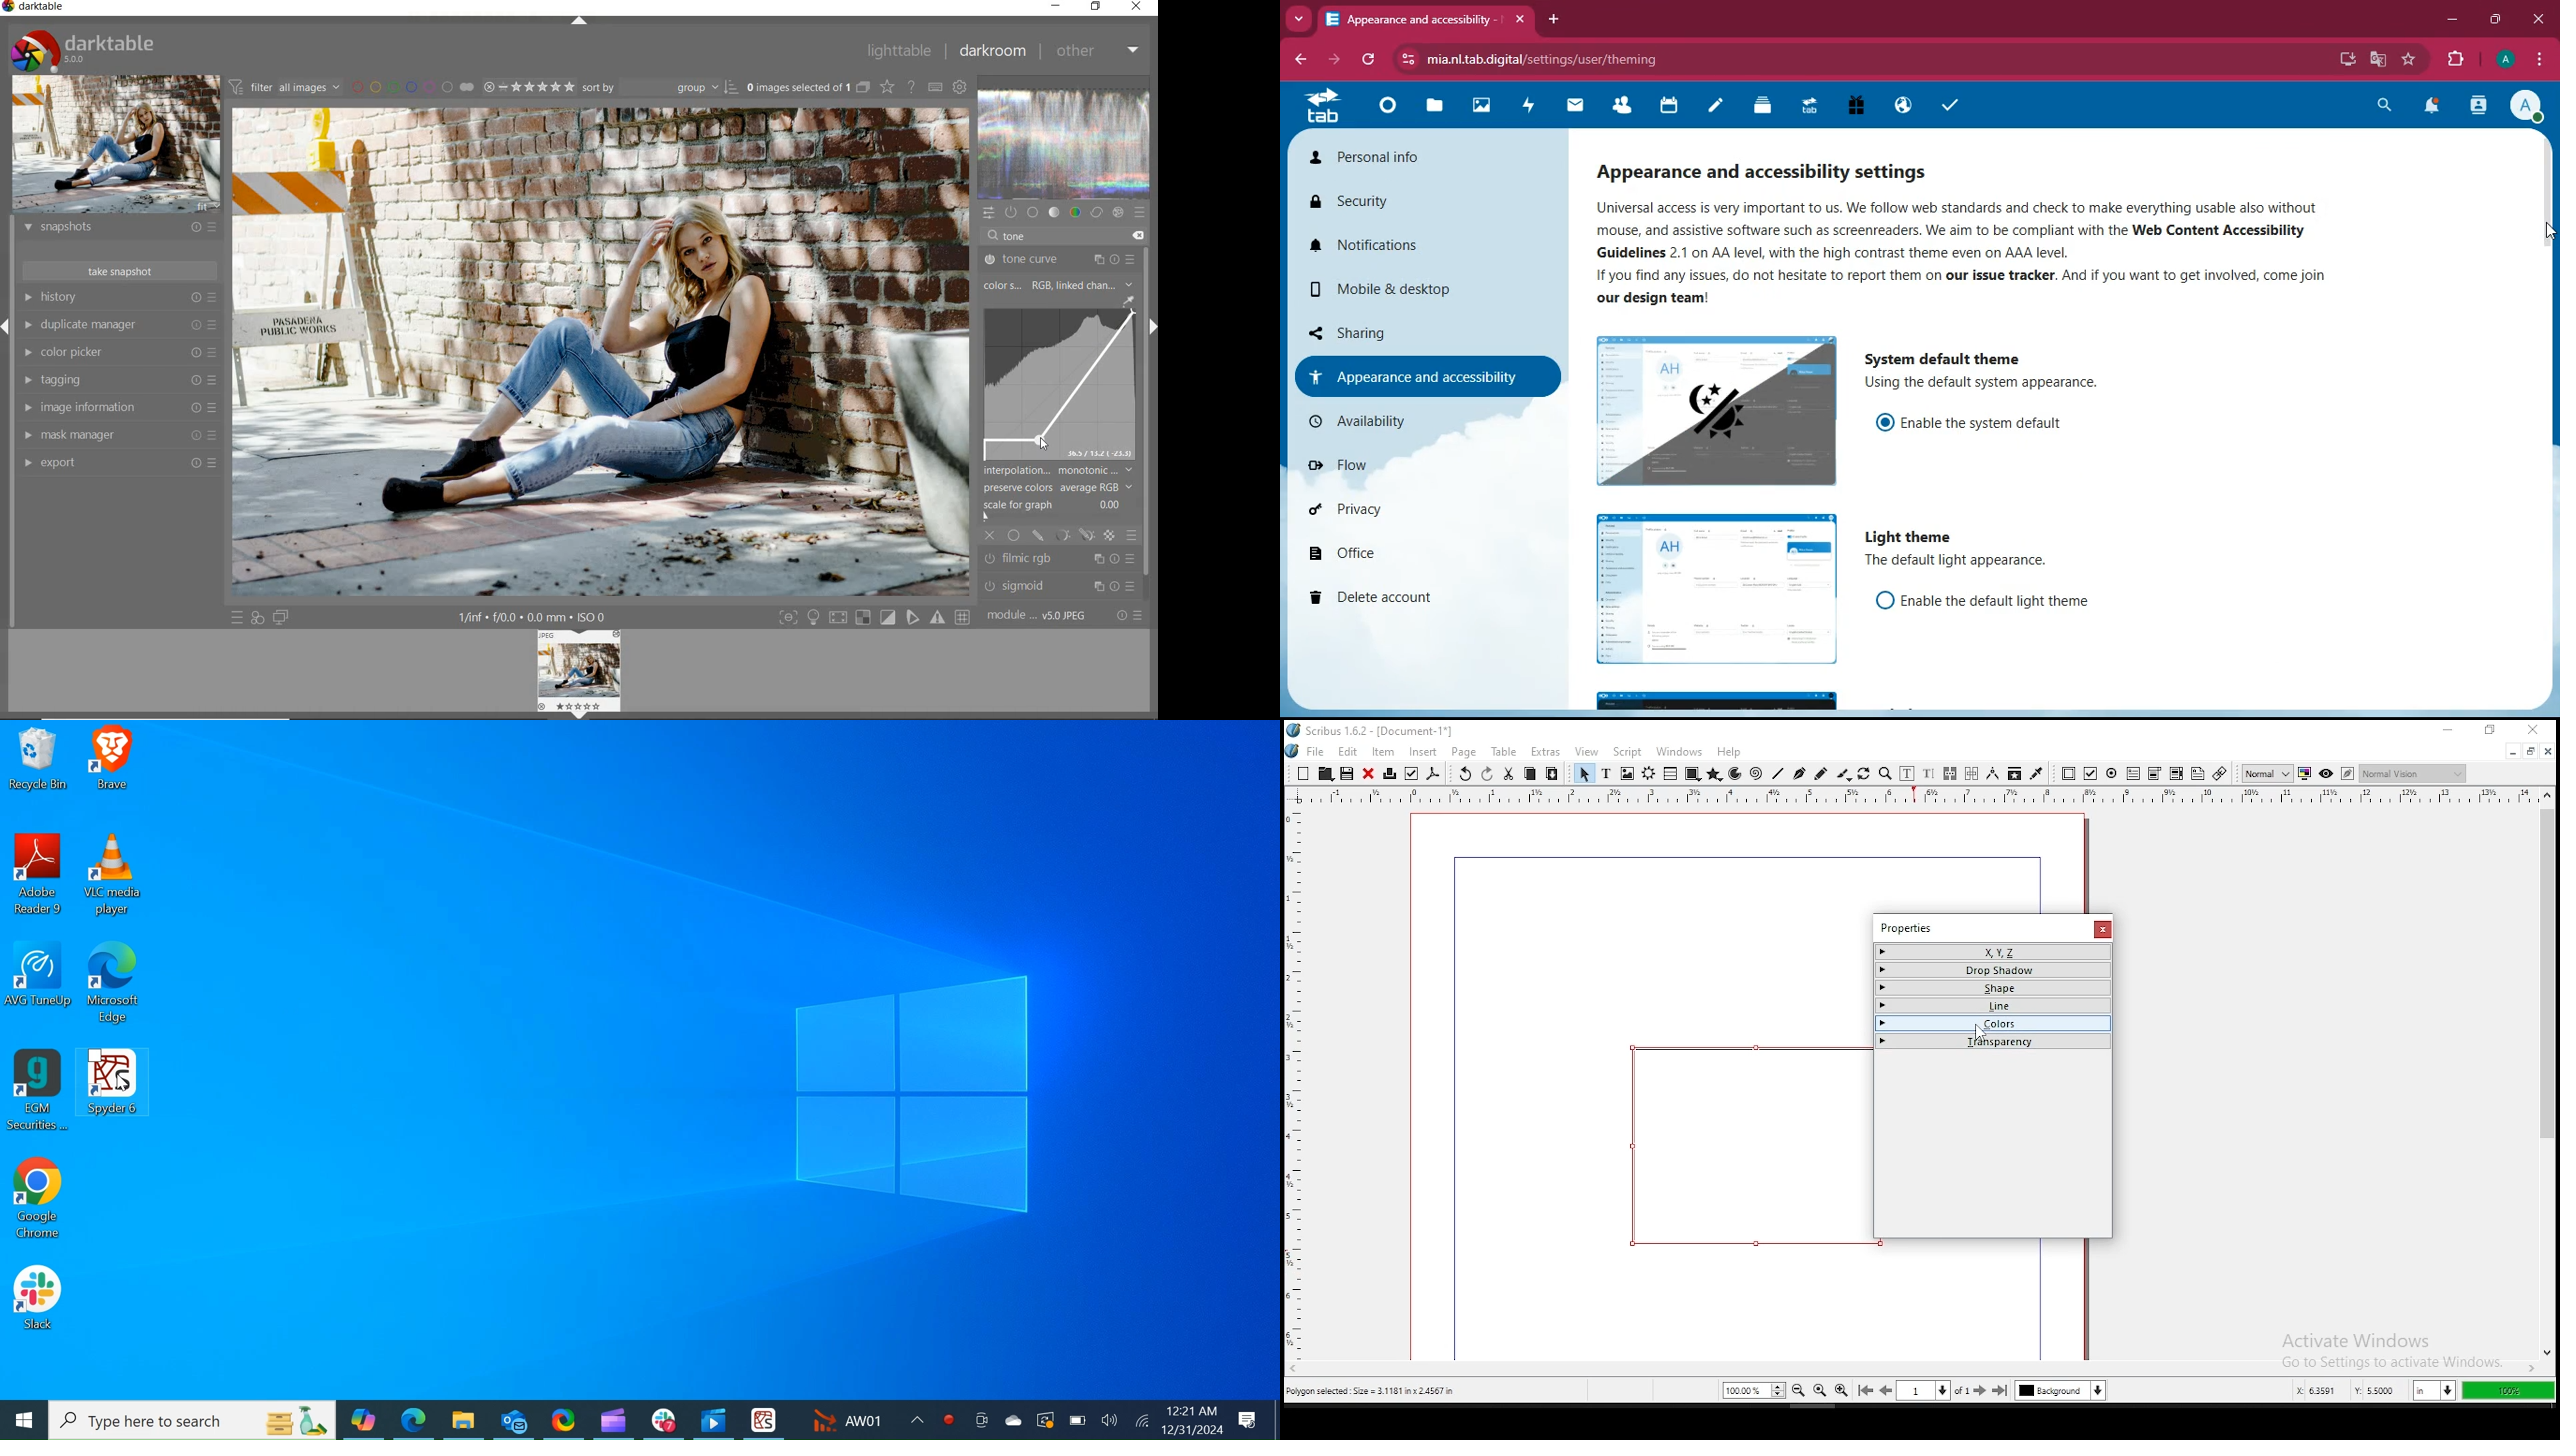 The width and height of the screenshot is (2576, 1456). What do you see at coordinates (1073, 536) in the screenshot?
I see `mask options` at bounding box center [1073, 536].